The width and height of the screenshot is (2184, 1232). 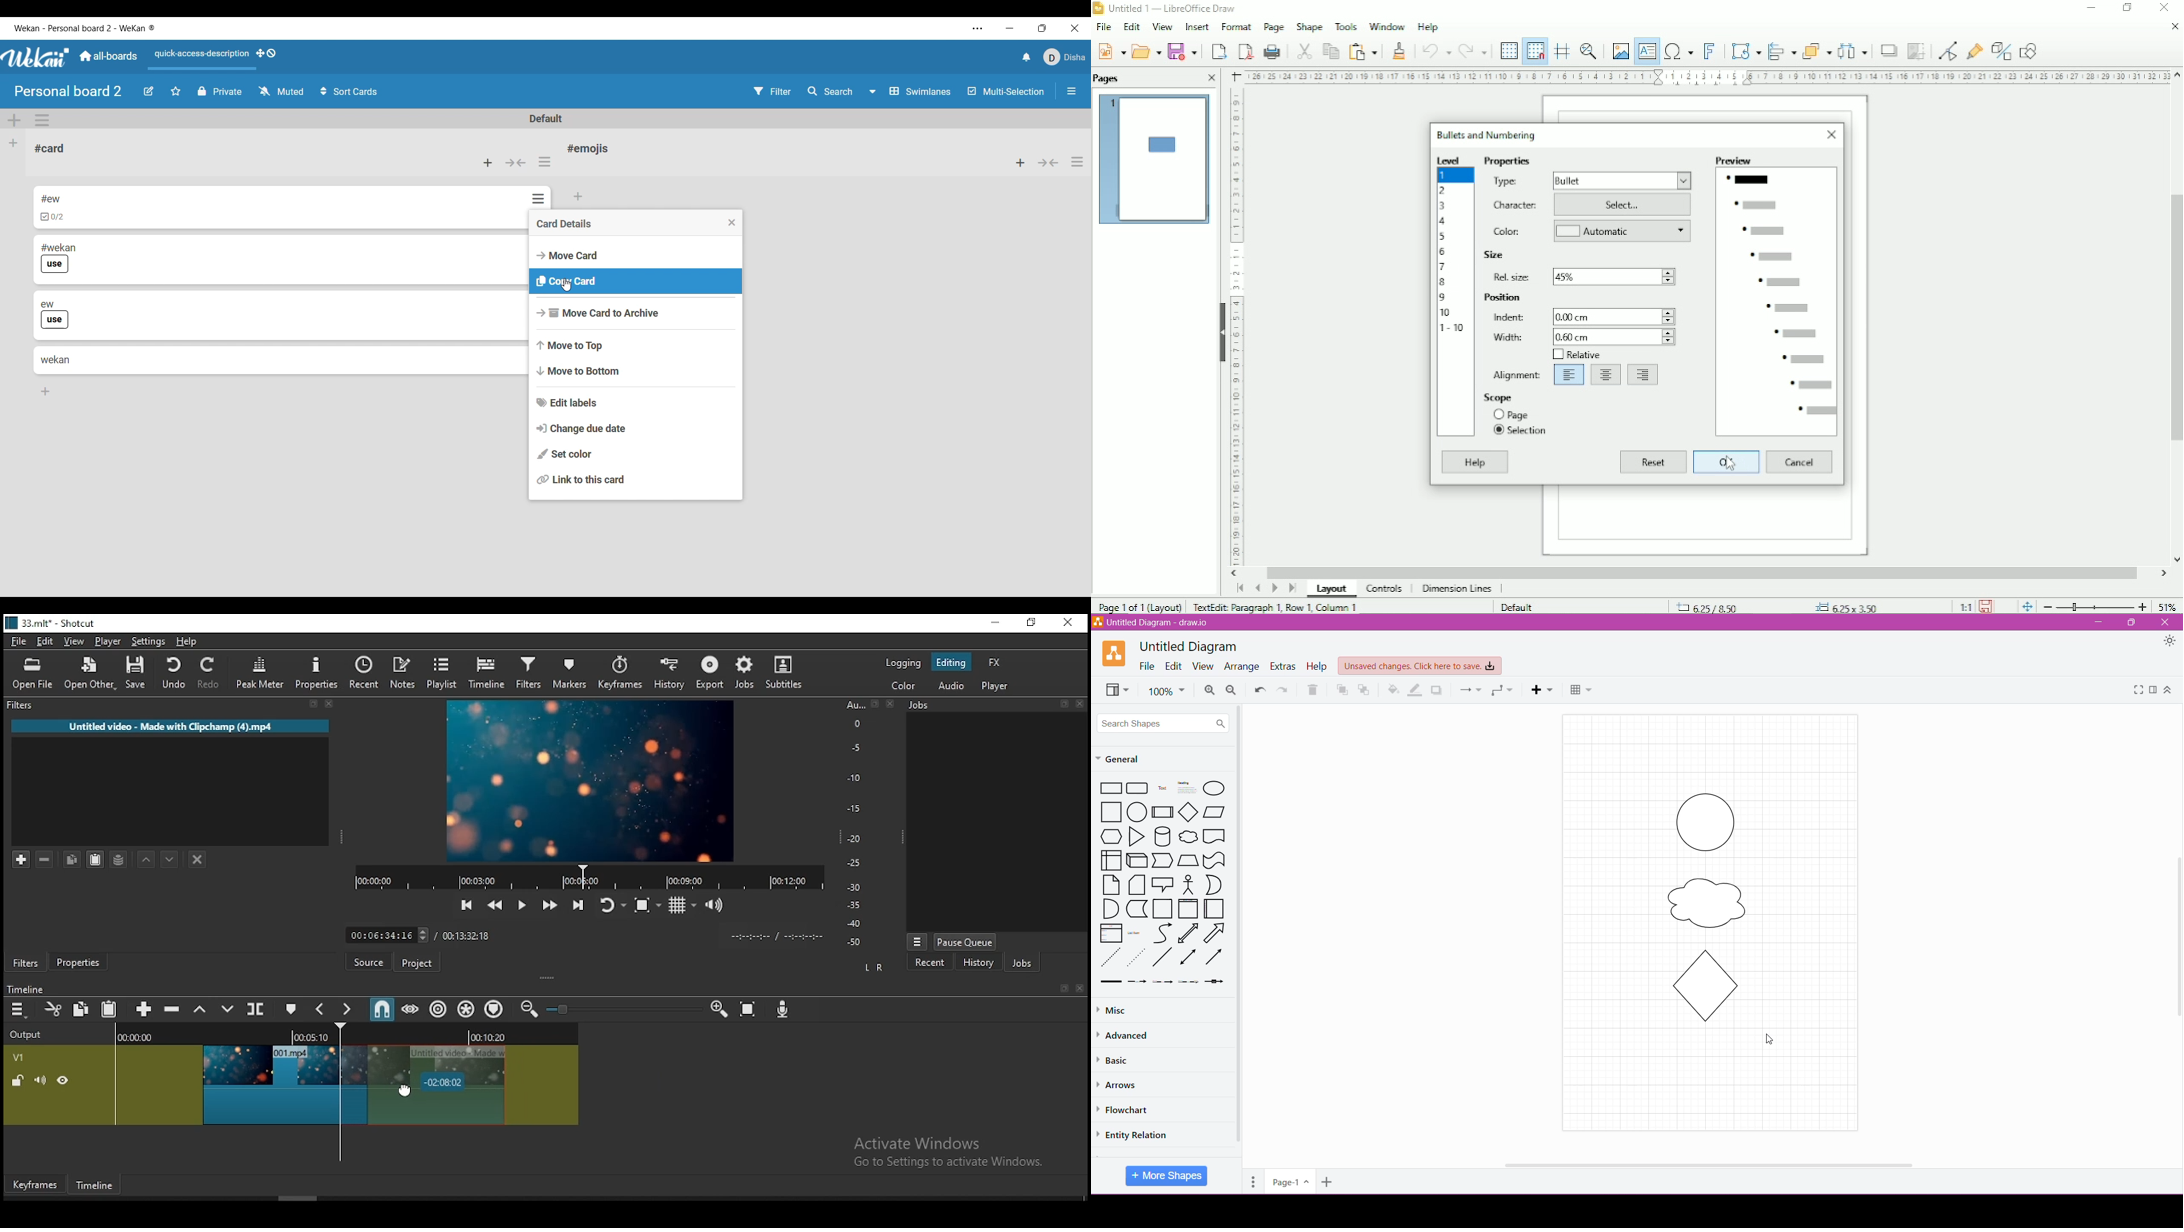 I want to click on Save, so click(x=1111, y=51).